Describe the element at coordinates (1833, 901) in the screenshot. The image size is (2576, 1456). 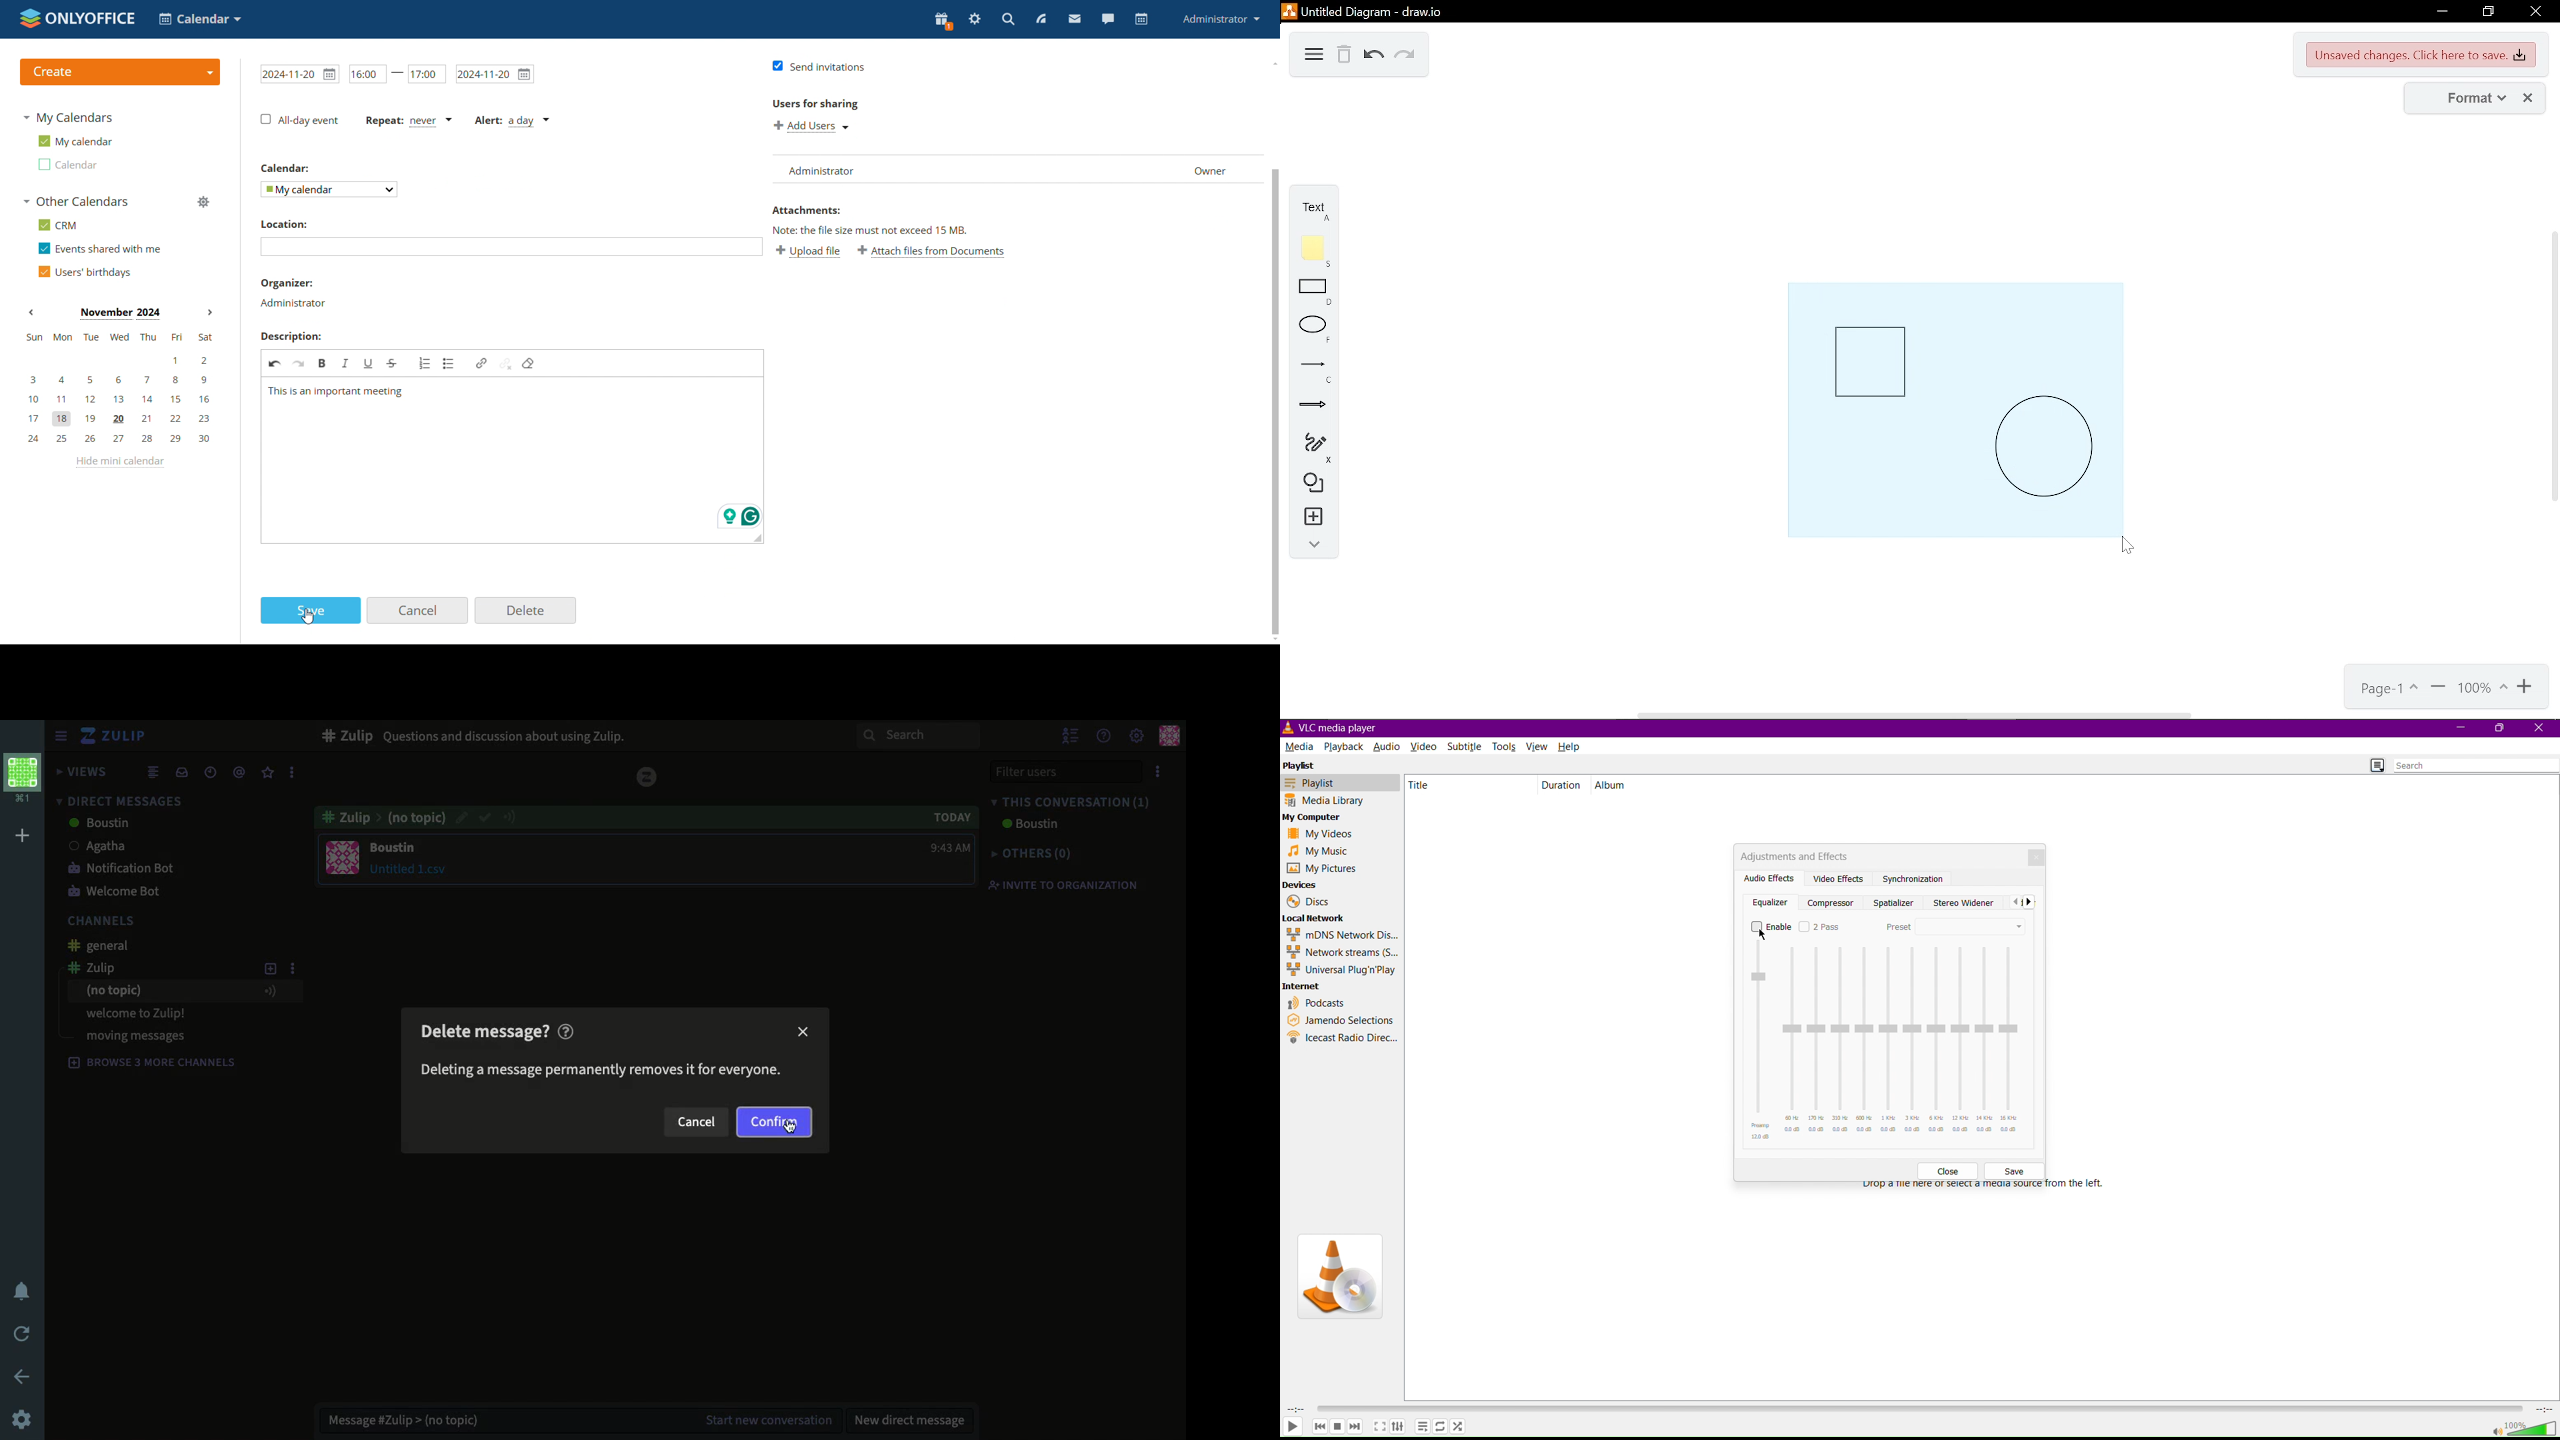
I see `Compresser` at that location.